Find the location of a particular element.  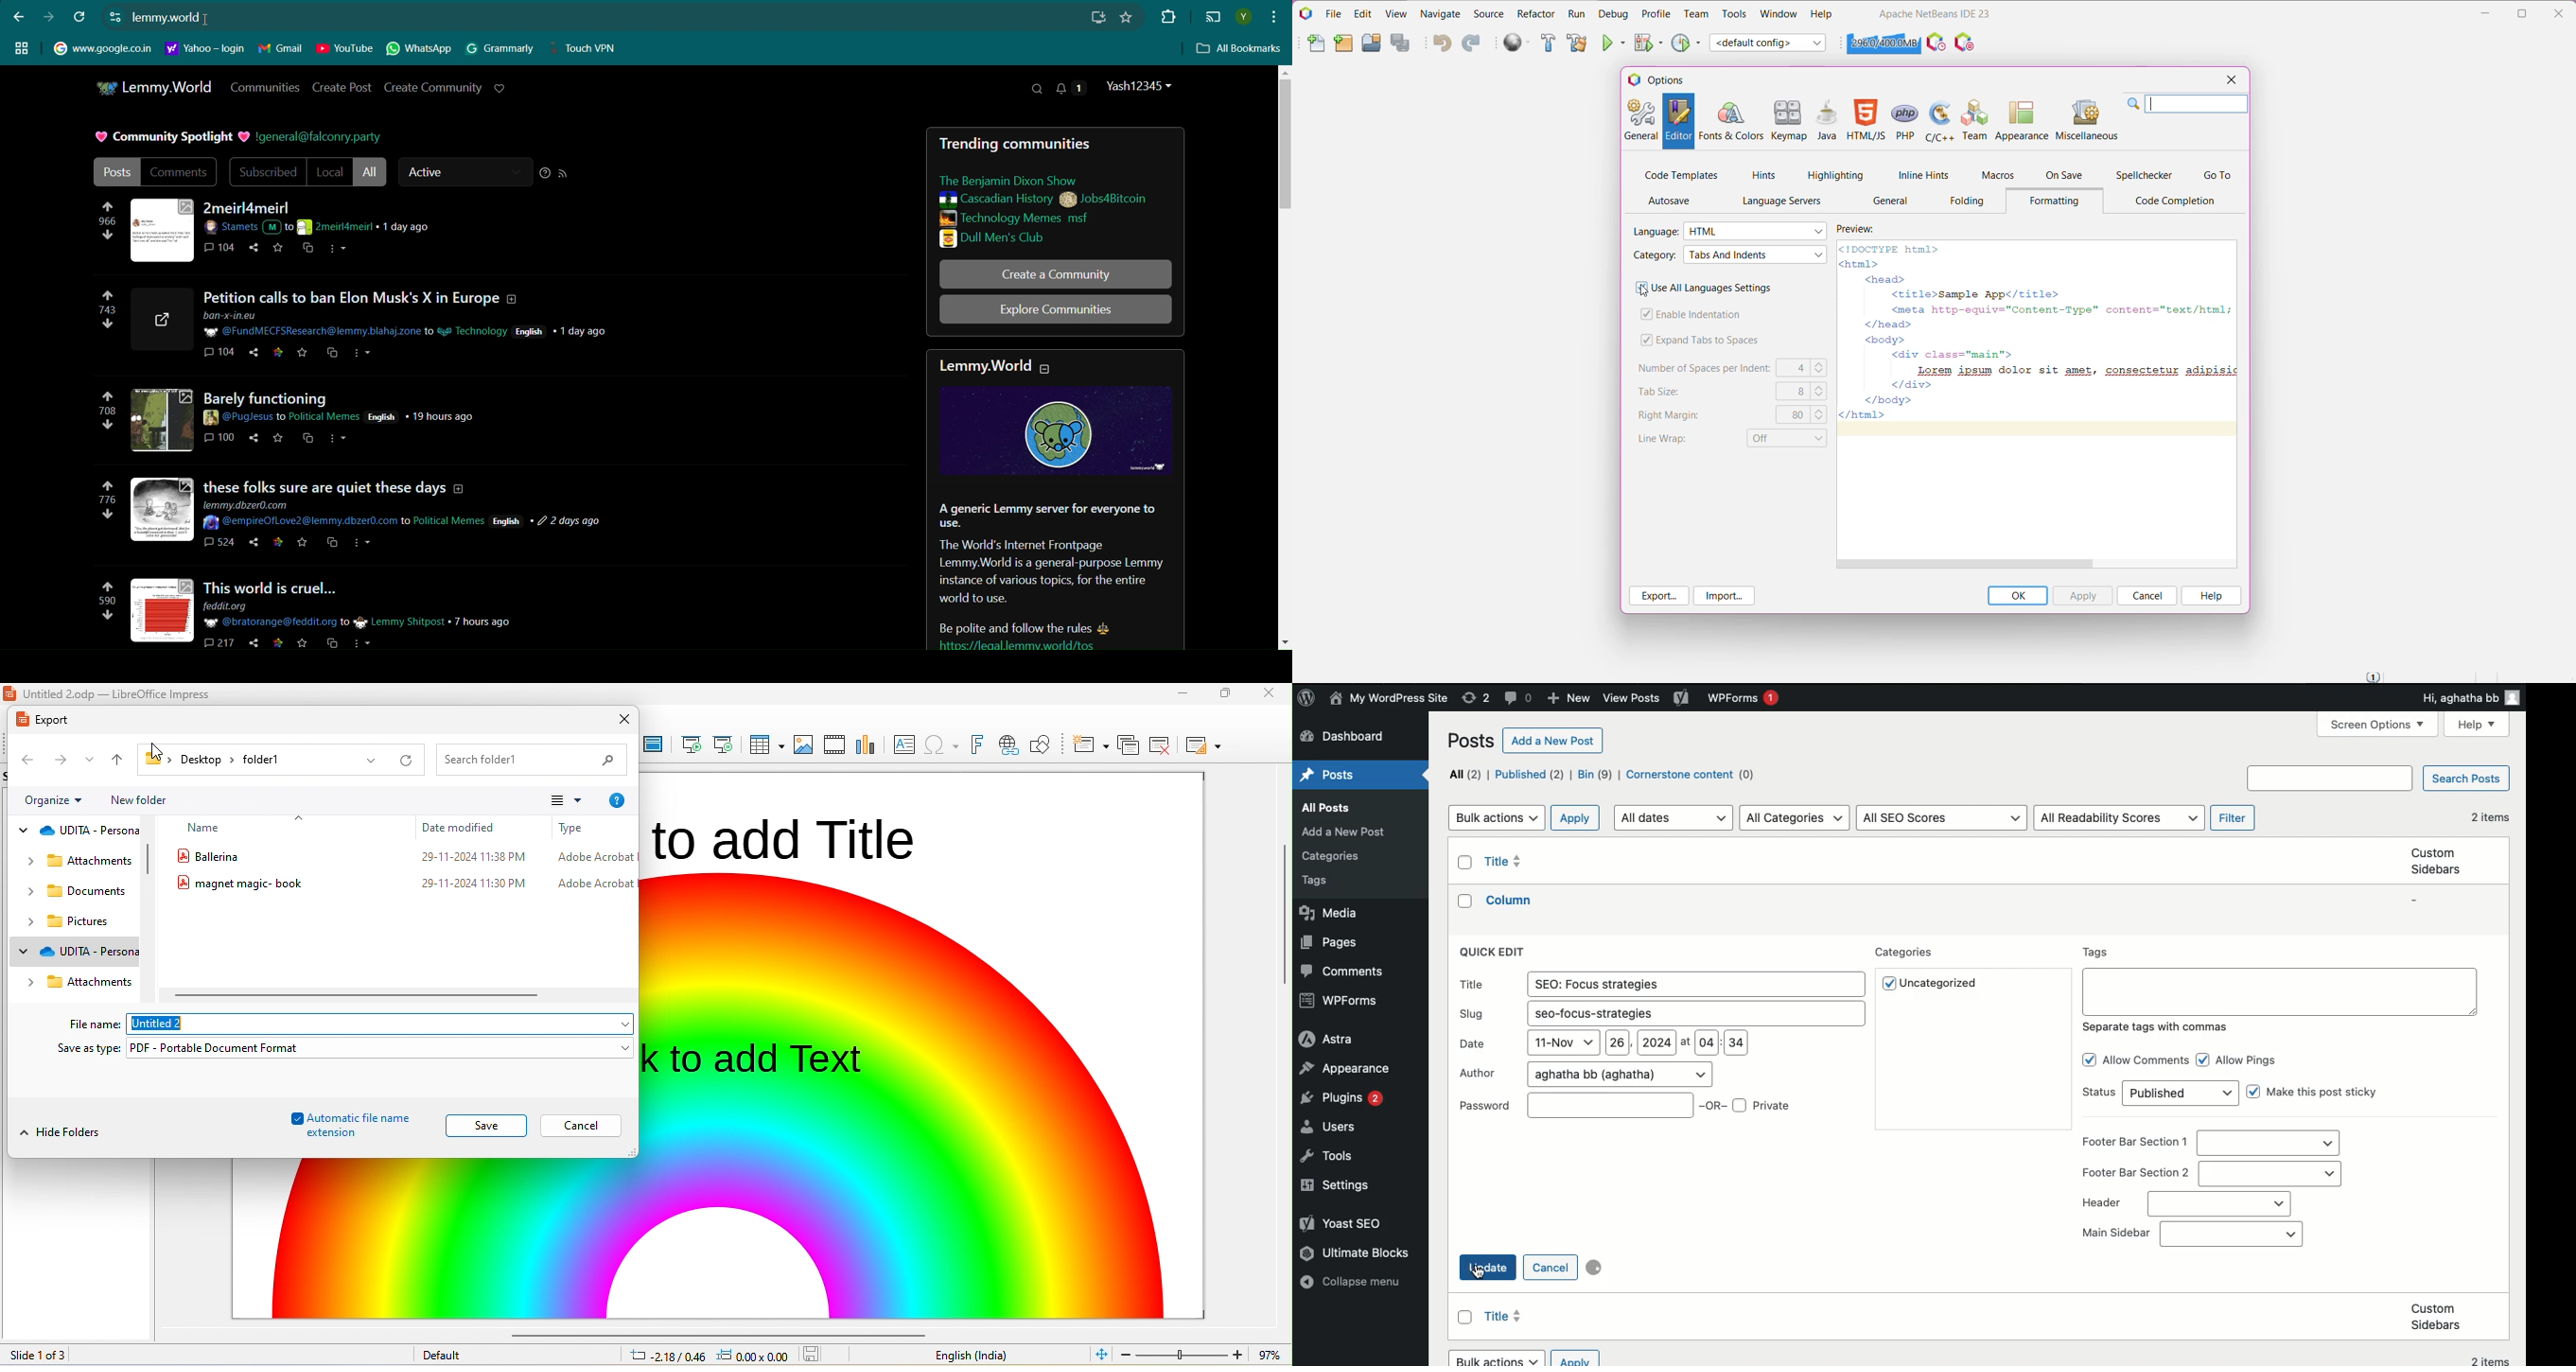

Separate tags with commas is located at coordinates (2157, 1026).